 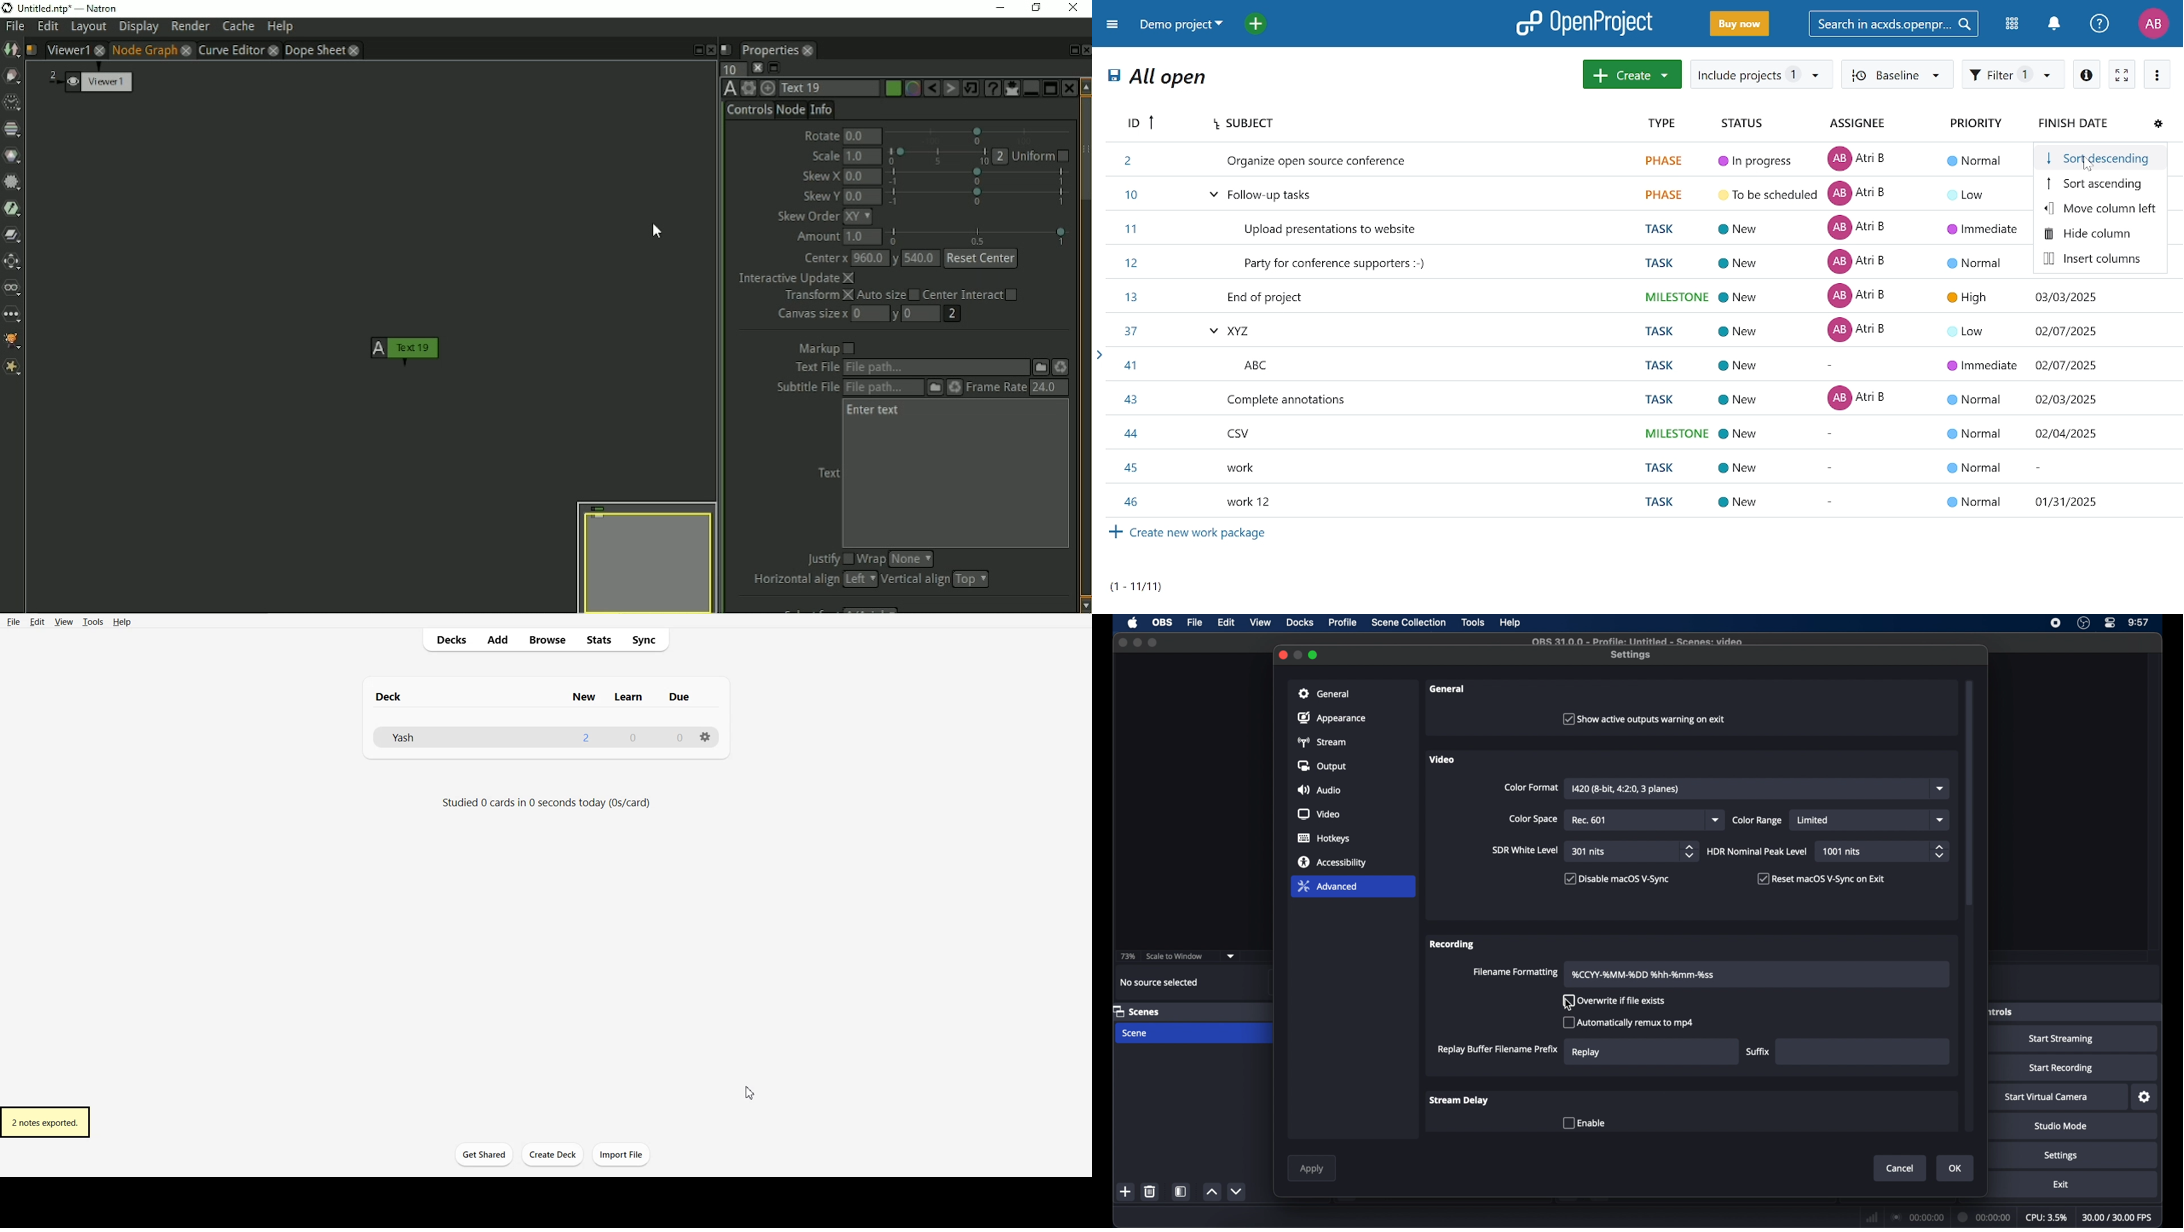 What do you see at coordinates (1332, 717) in the screenshot?
I see `appearance` at bounding box center [1332, 717].